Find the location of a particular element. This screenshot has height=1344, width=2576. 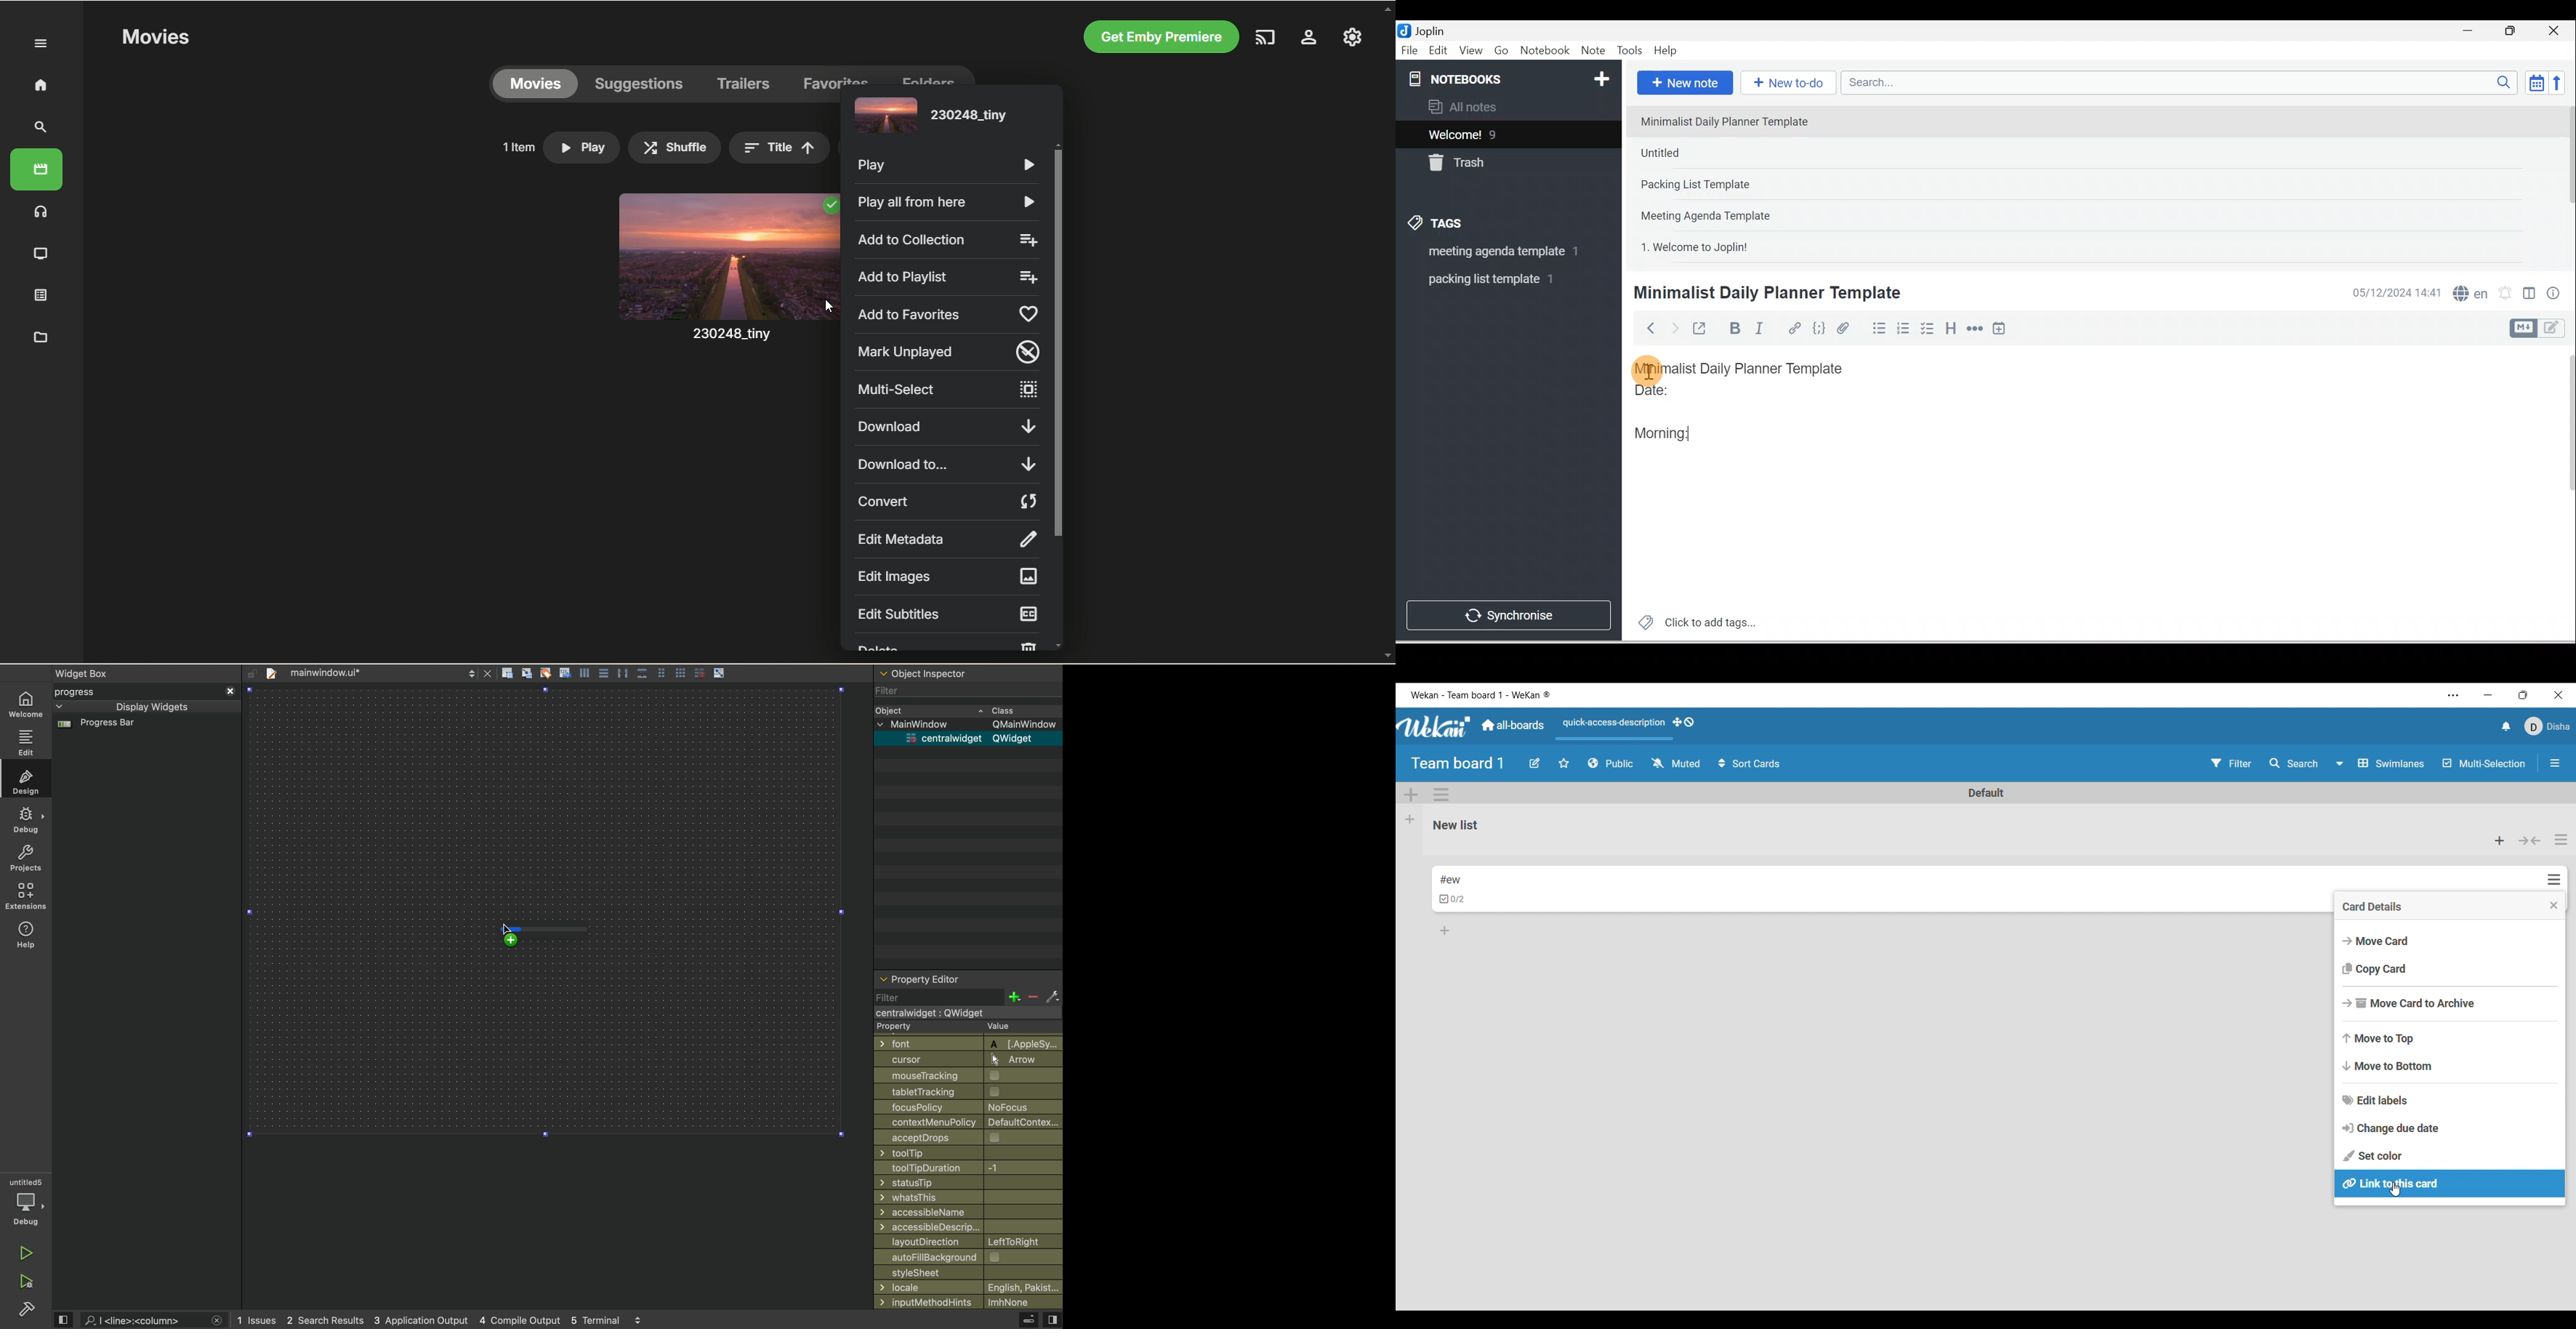

Notes is located at coordinates (1500, 132).